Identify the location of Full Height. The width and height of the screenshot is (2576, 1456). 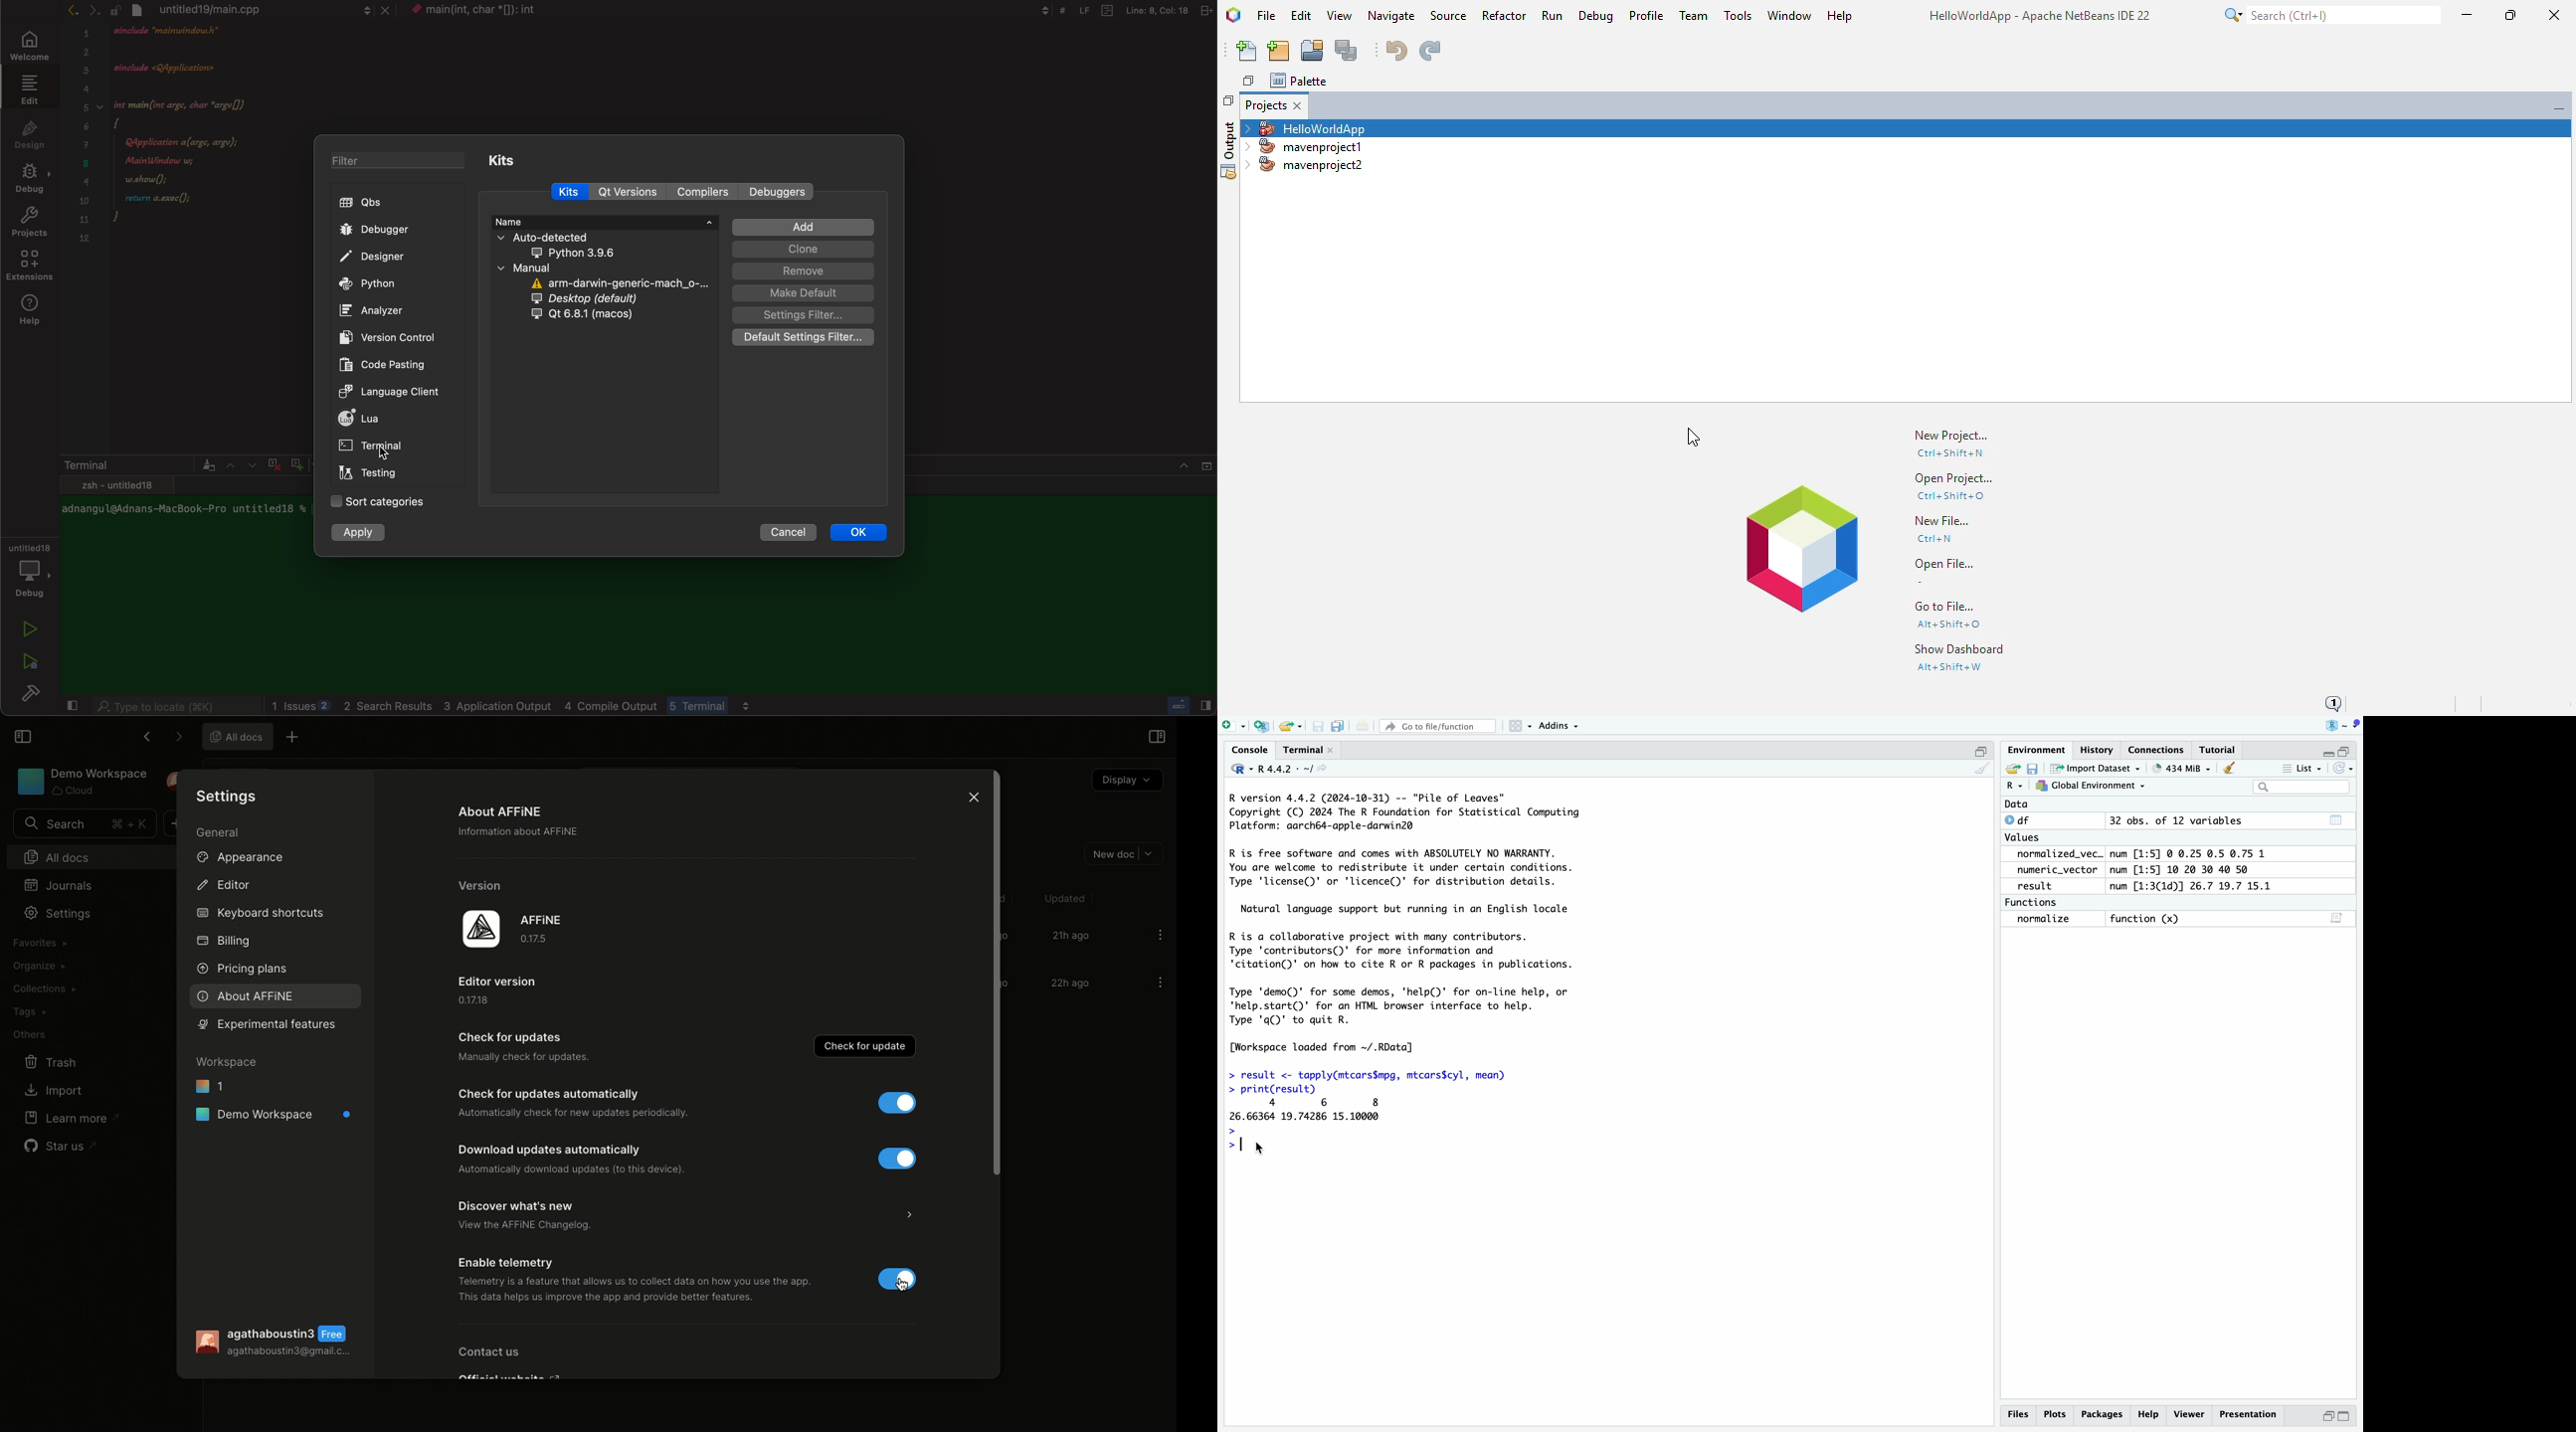
(2346, 1417).